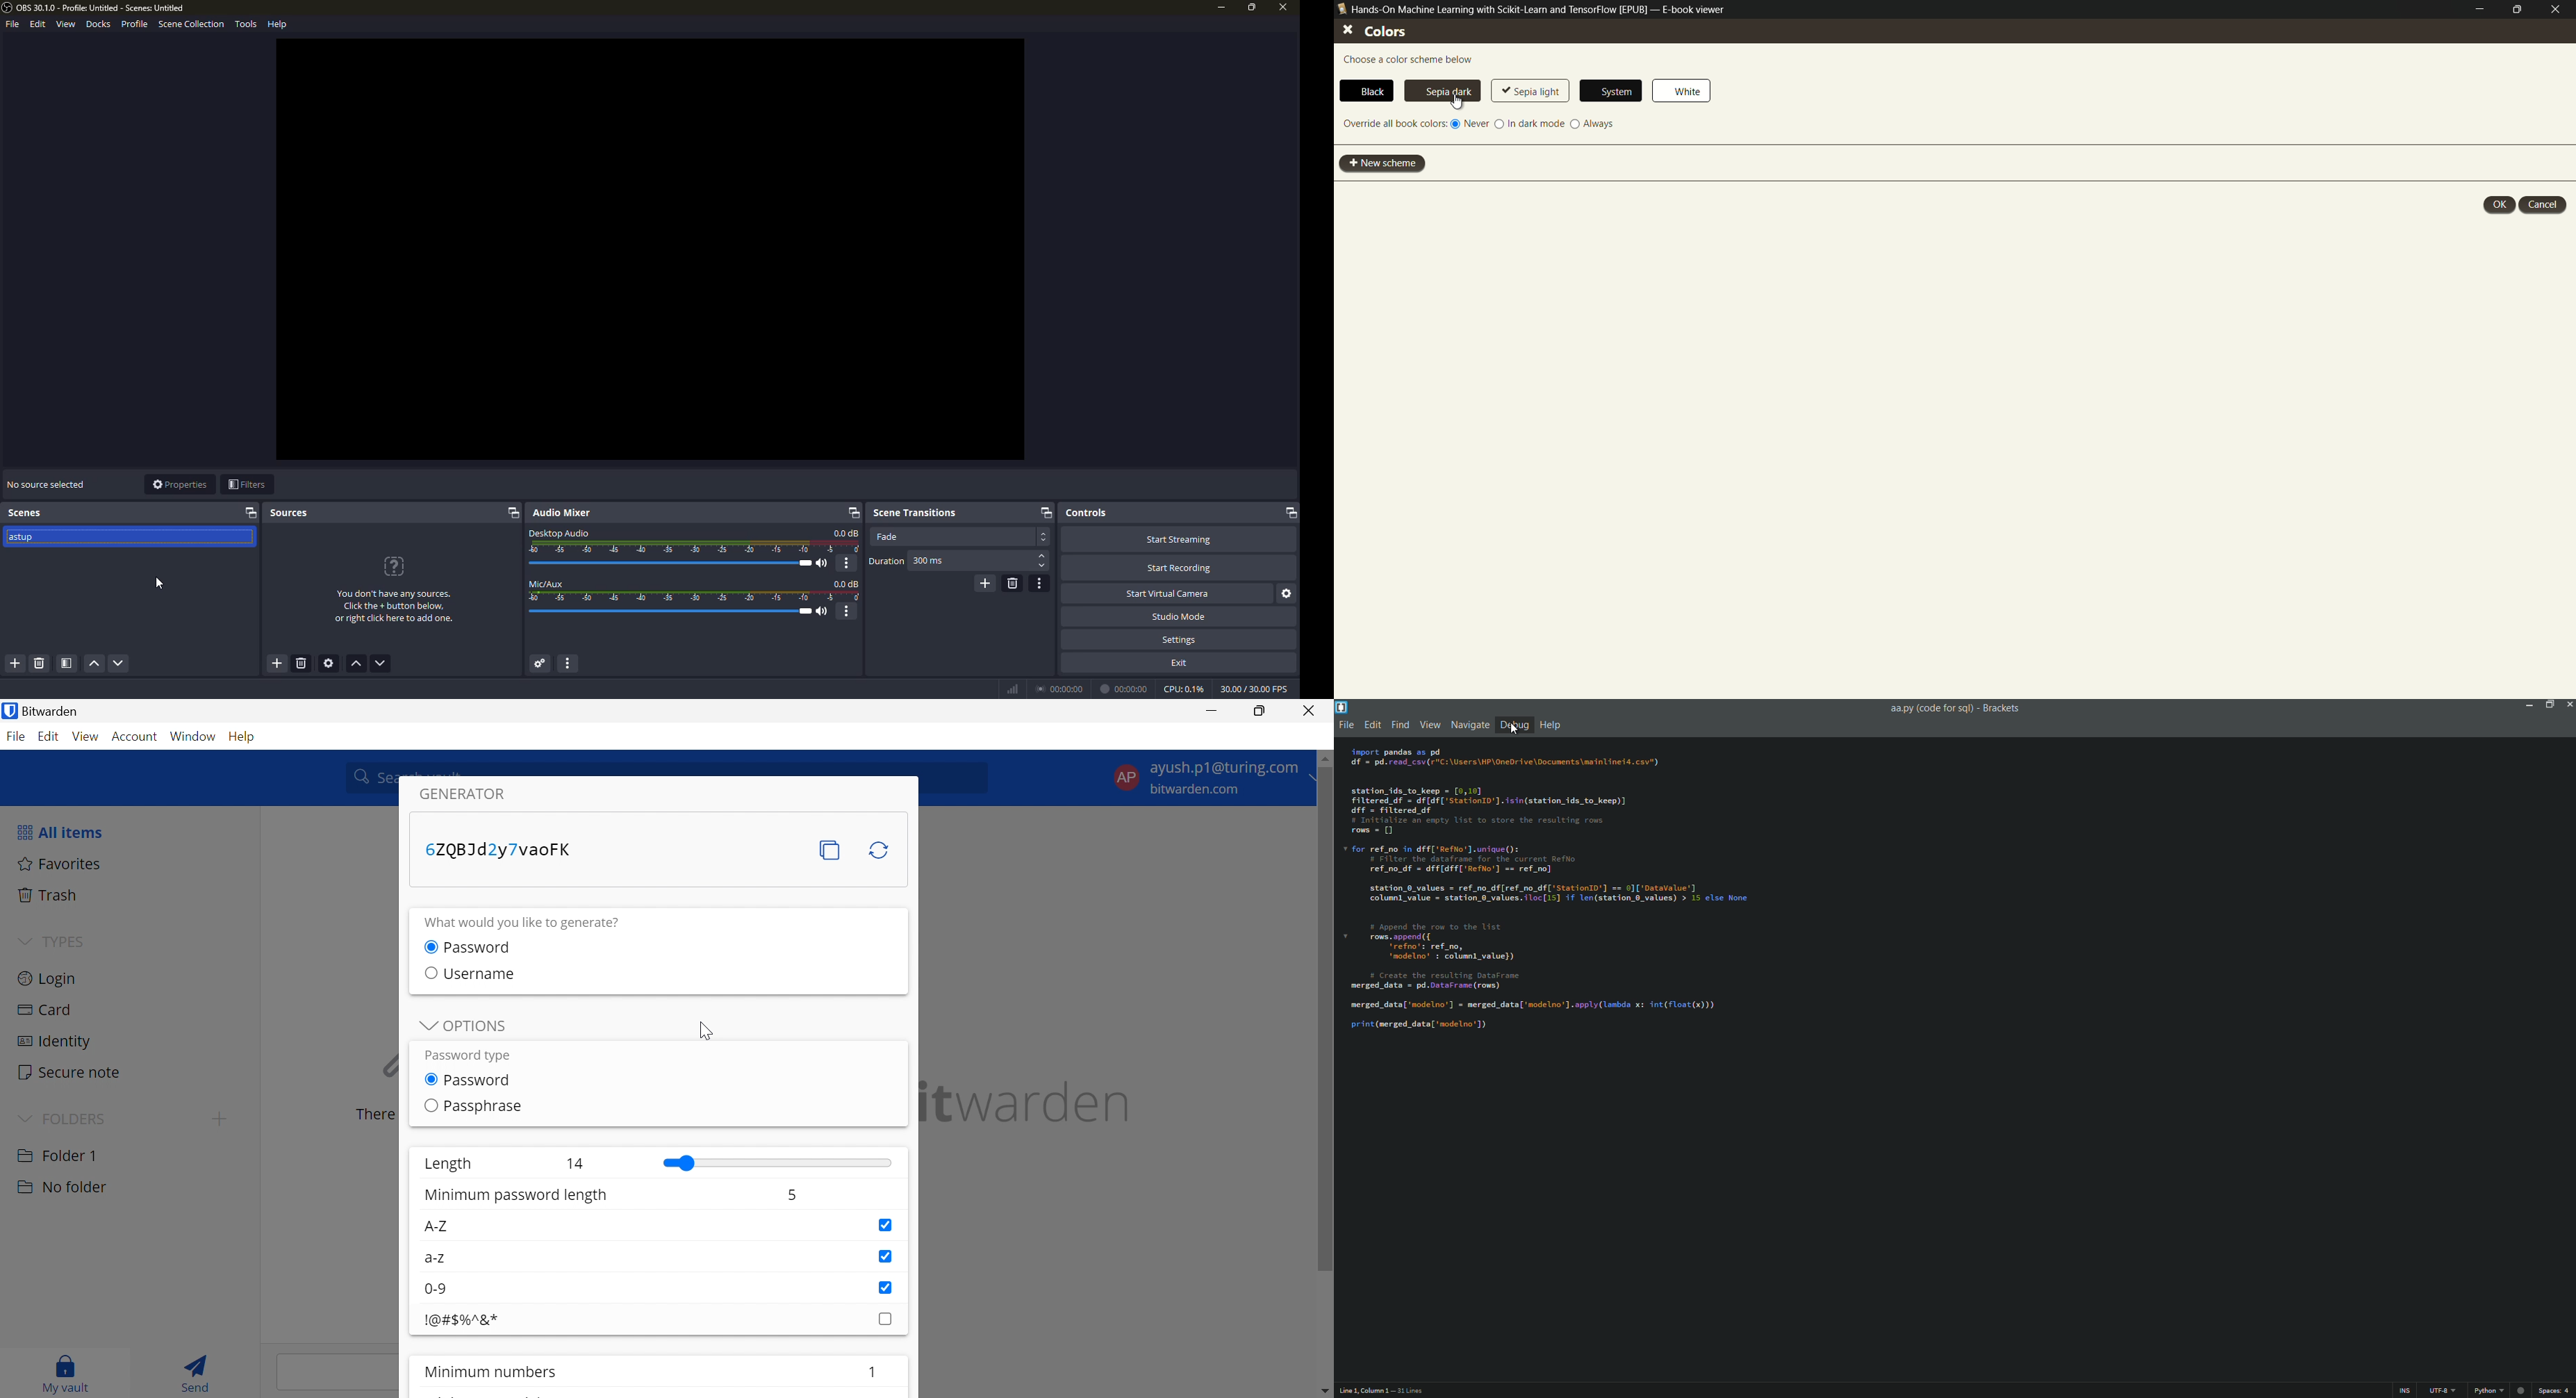 The image size is (2576, 1400). Describe the element at coordinates (2444, 1390) in the screenshot. I see `UTF-8` at that location.